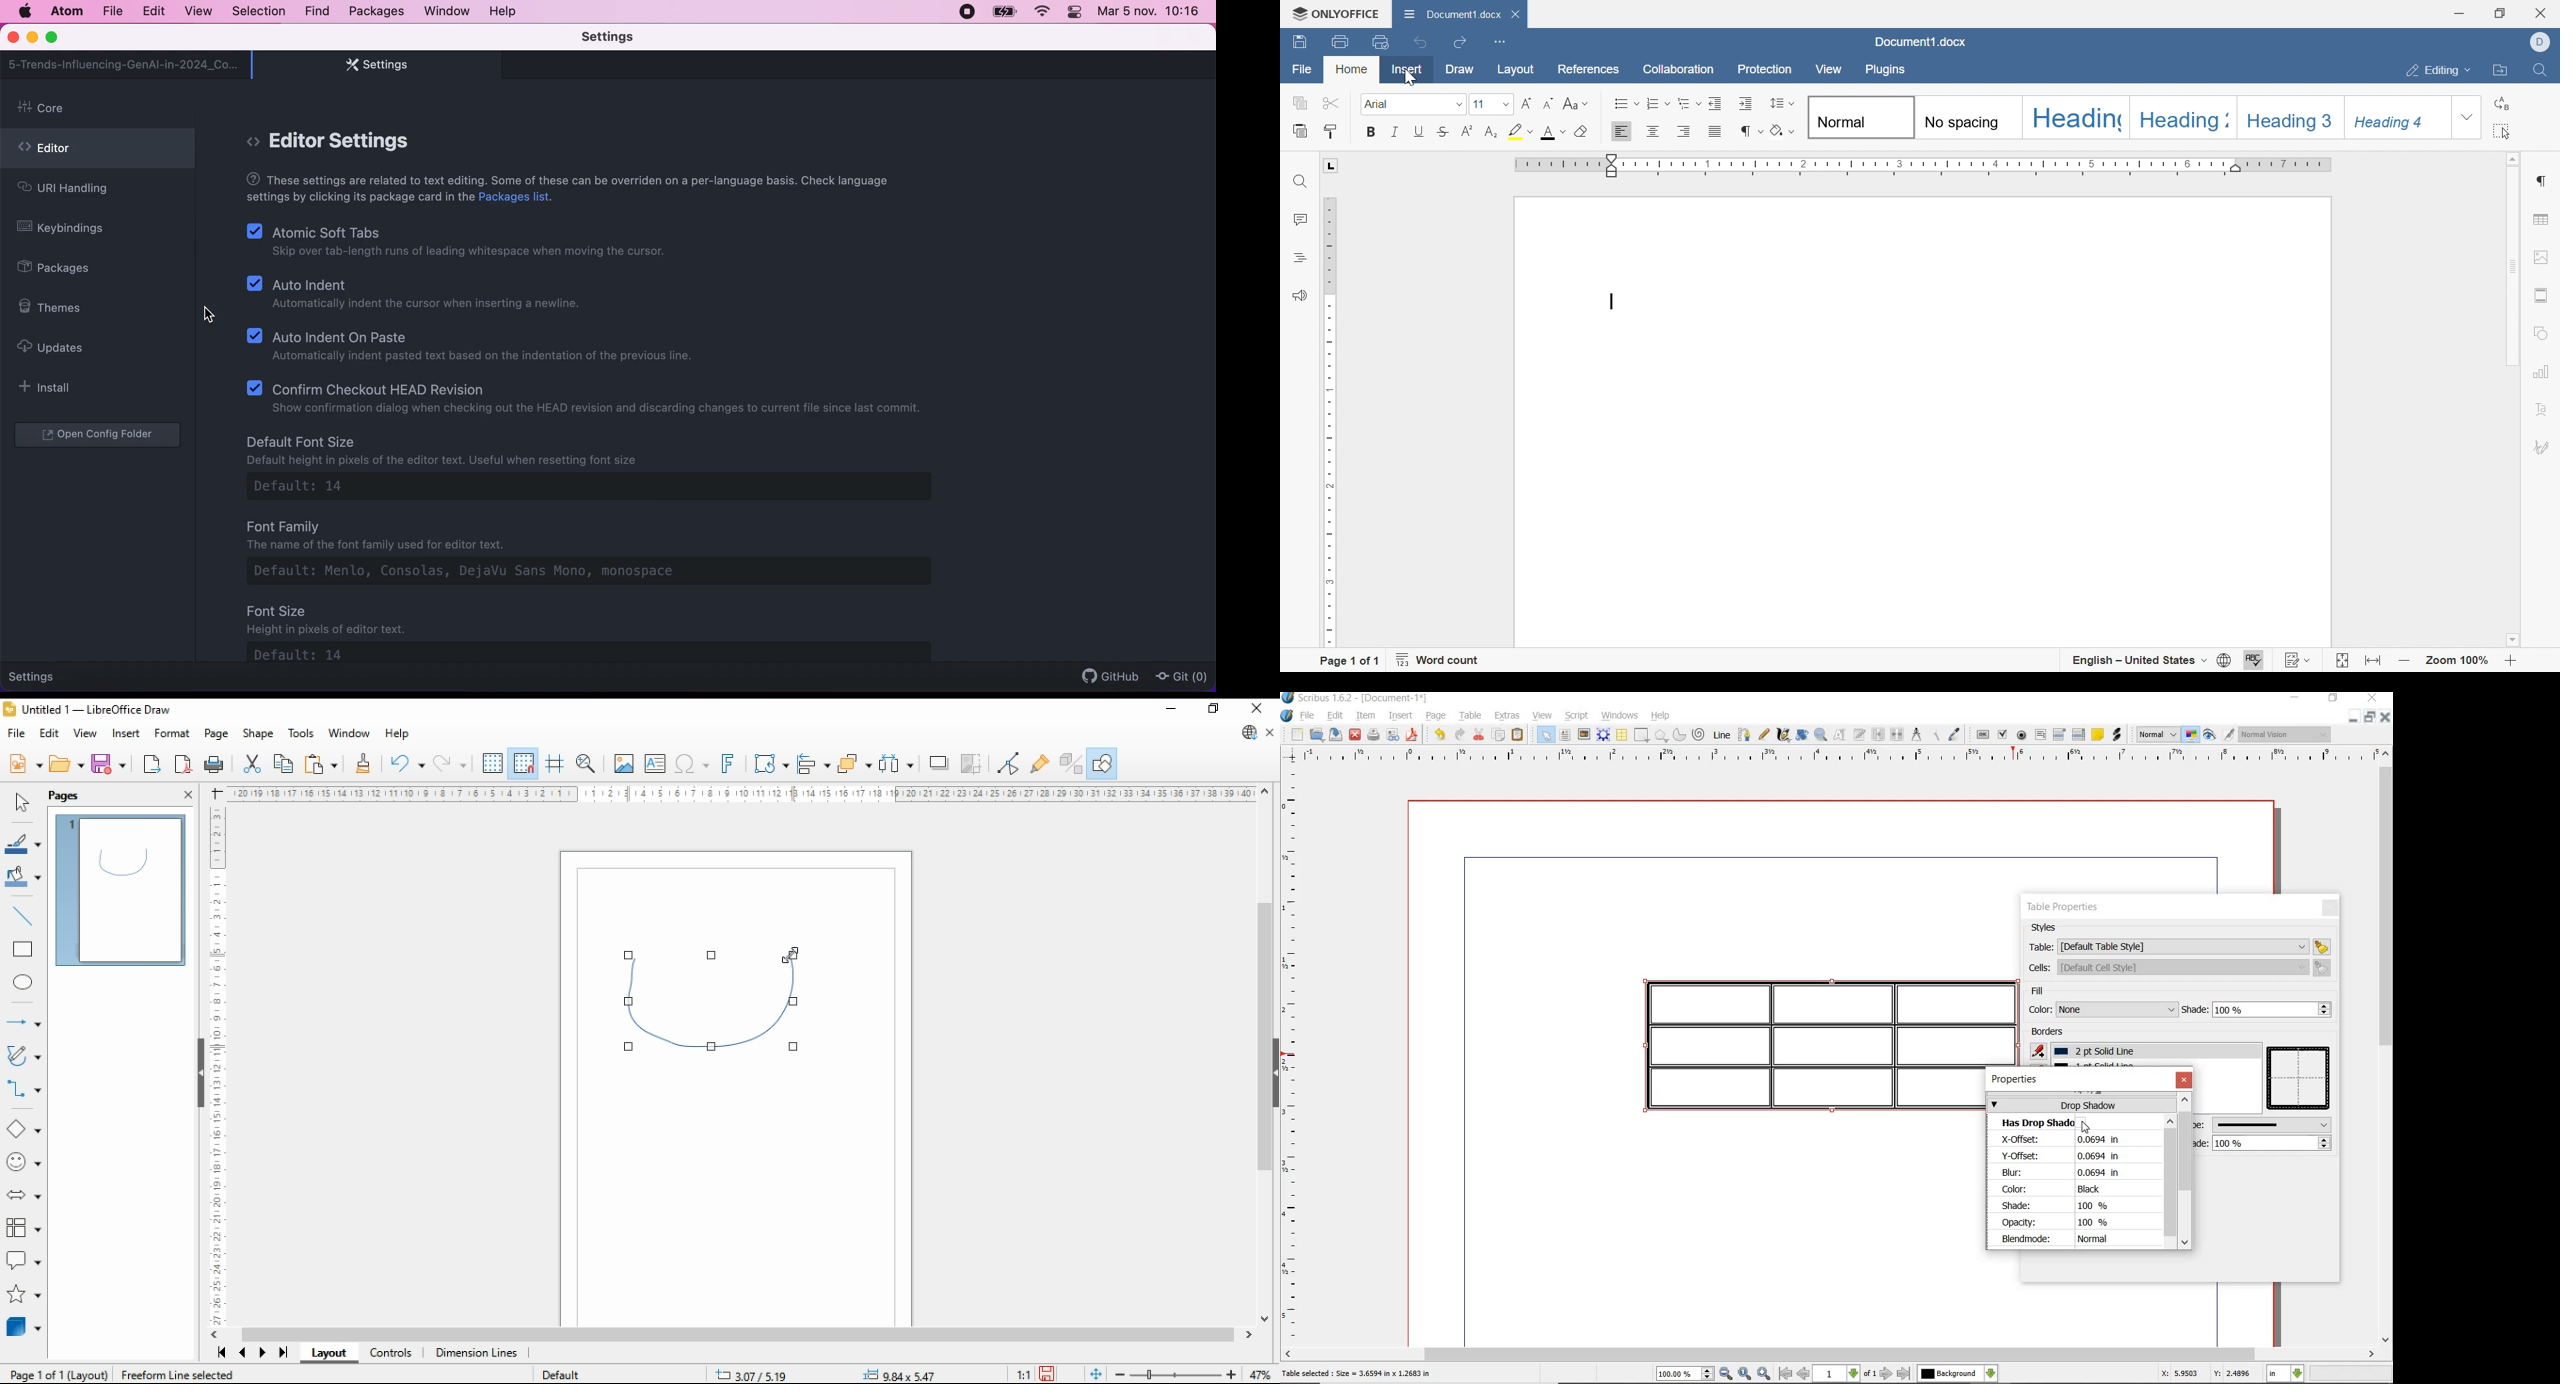 The image size is (2576, 1400). What do you see at coordinates (784, 959) in the screenshot?
I see `mouse pointer` at bounding box center [784, 959].